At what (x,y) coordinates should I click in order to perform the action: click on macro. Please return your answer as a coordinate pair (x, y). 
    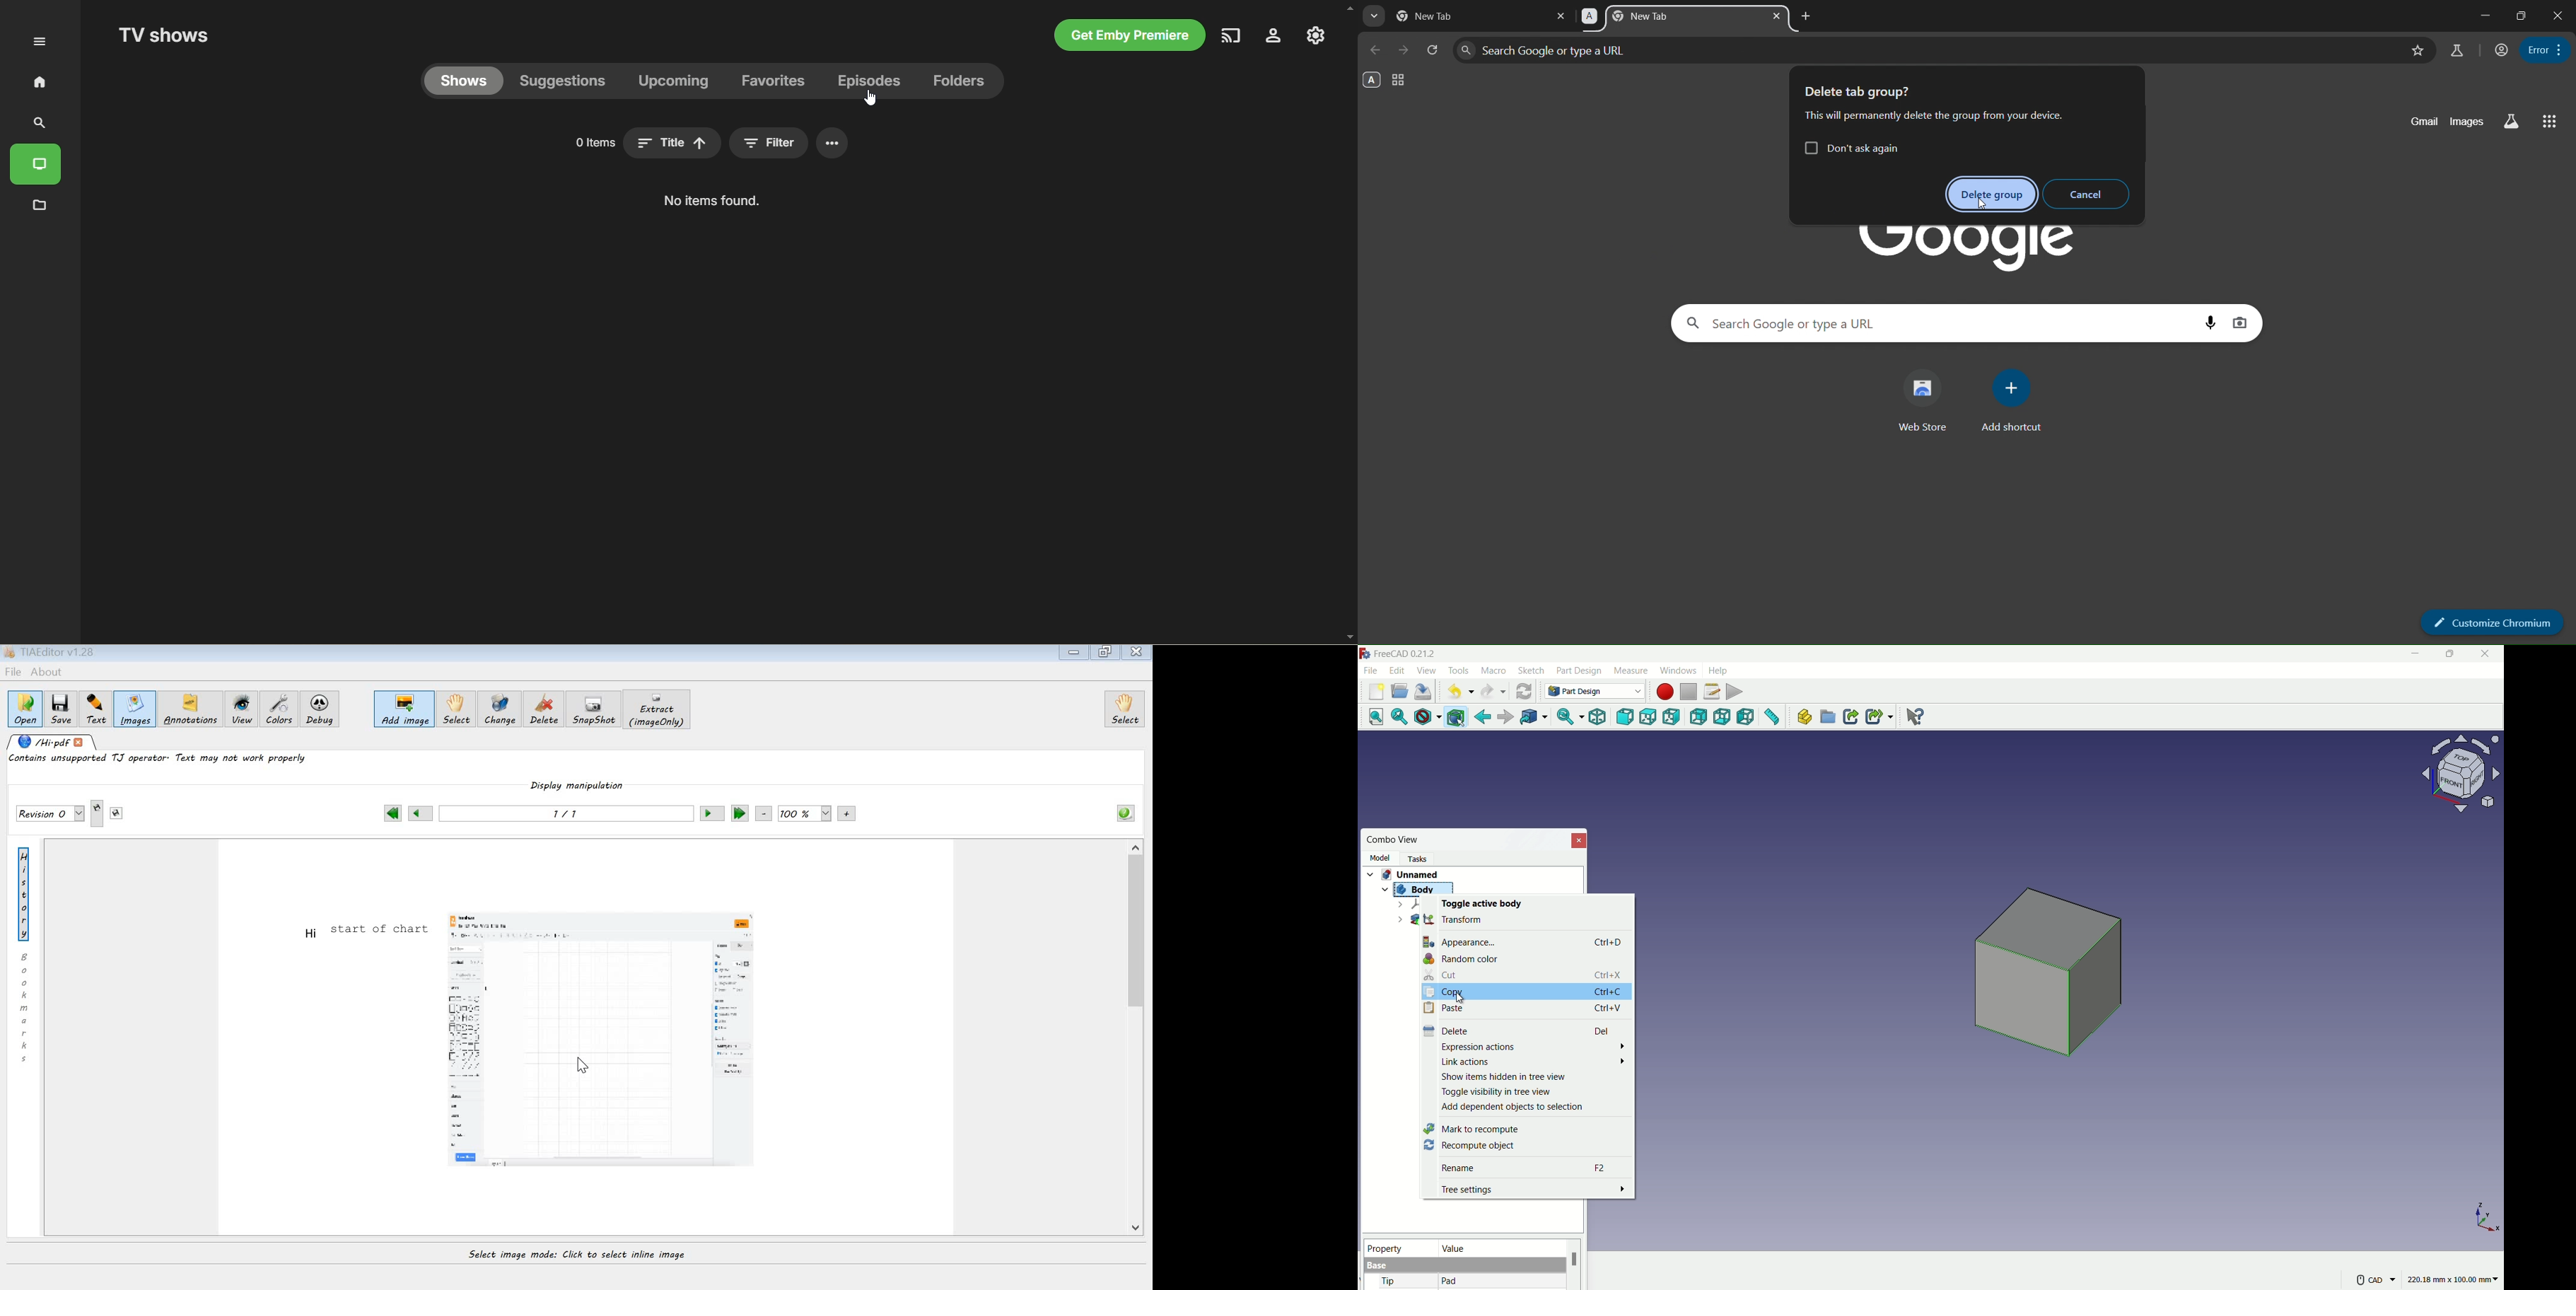
    Looking at the image, I should click on (1494, 671).